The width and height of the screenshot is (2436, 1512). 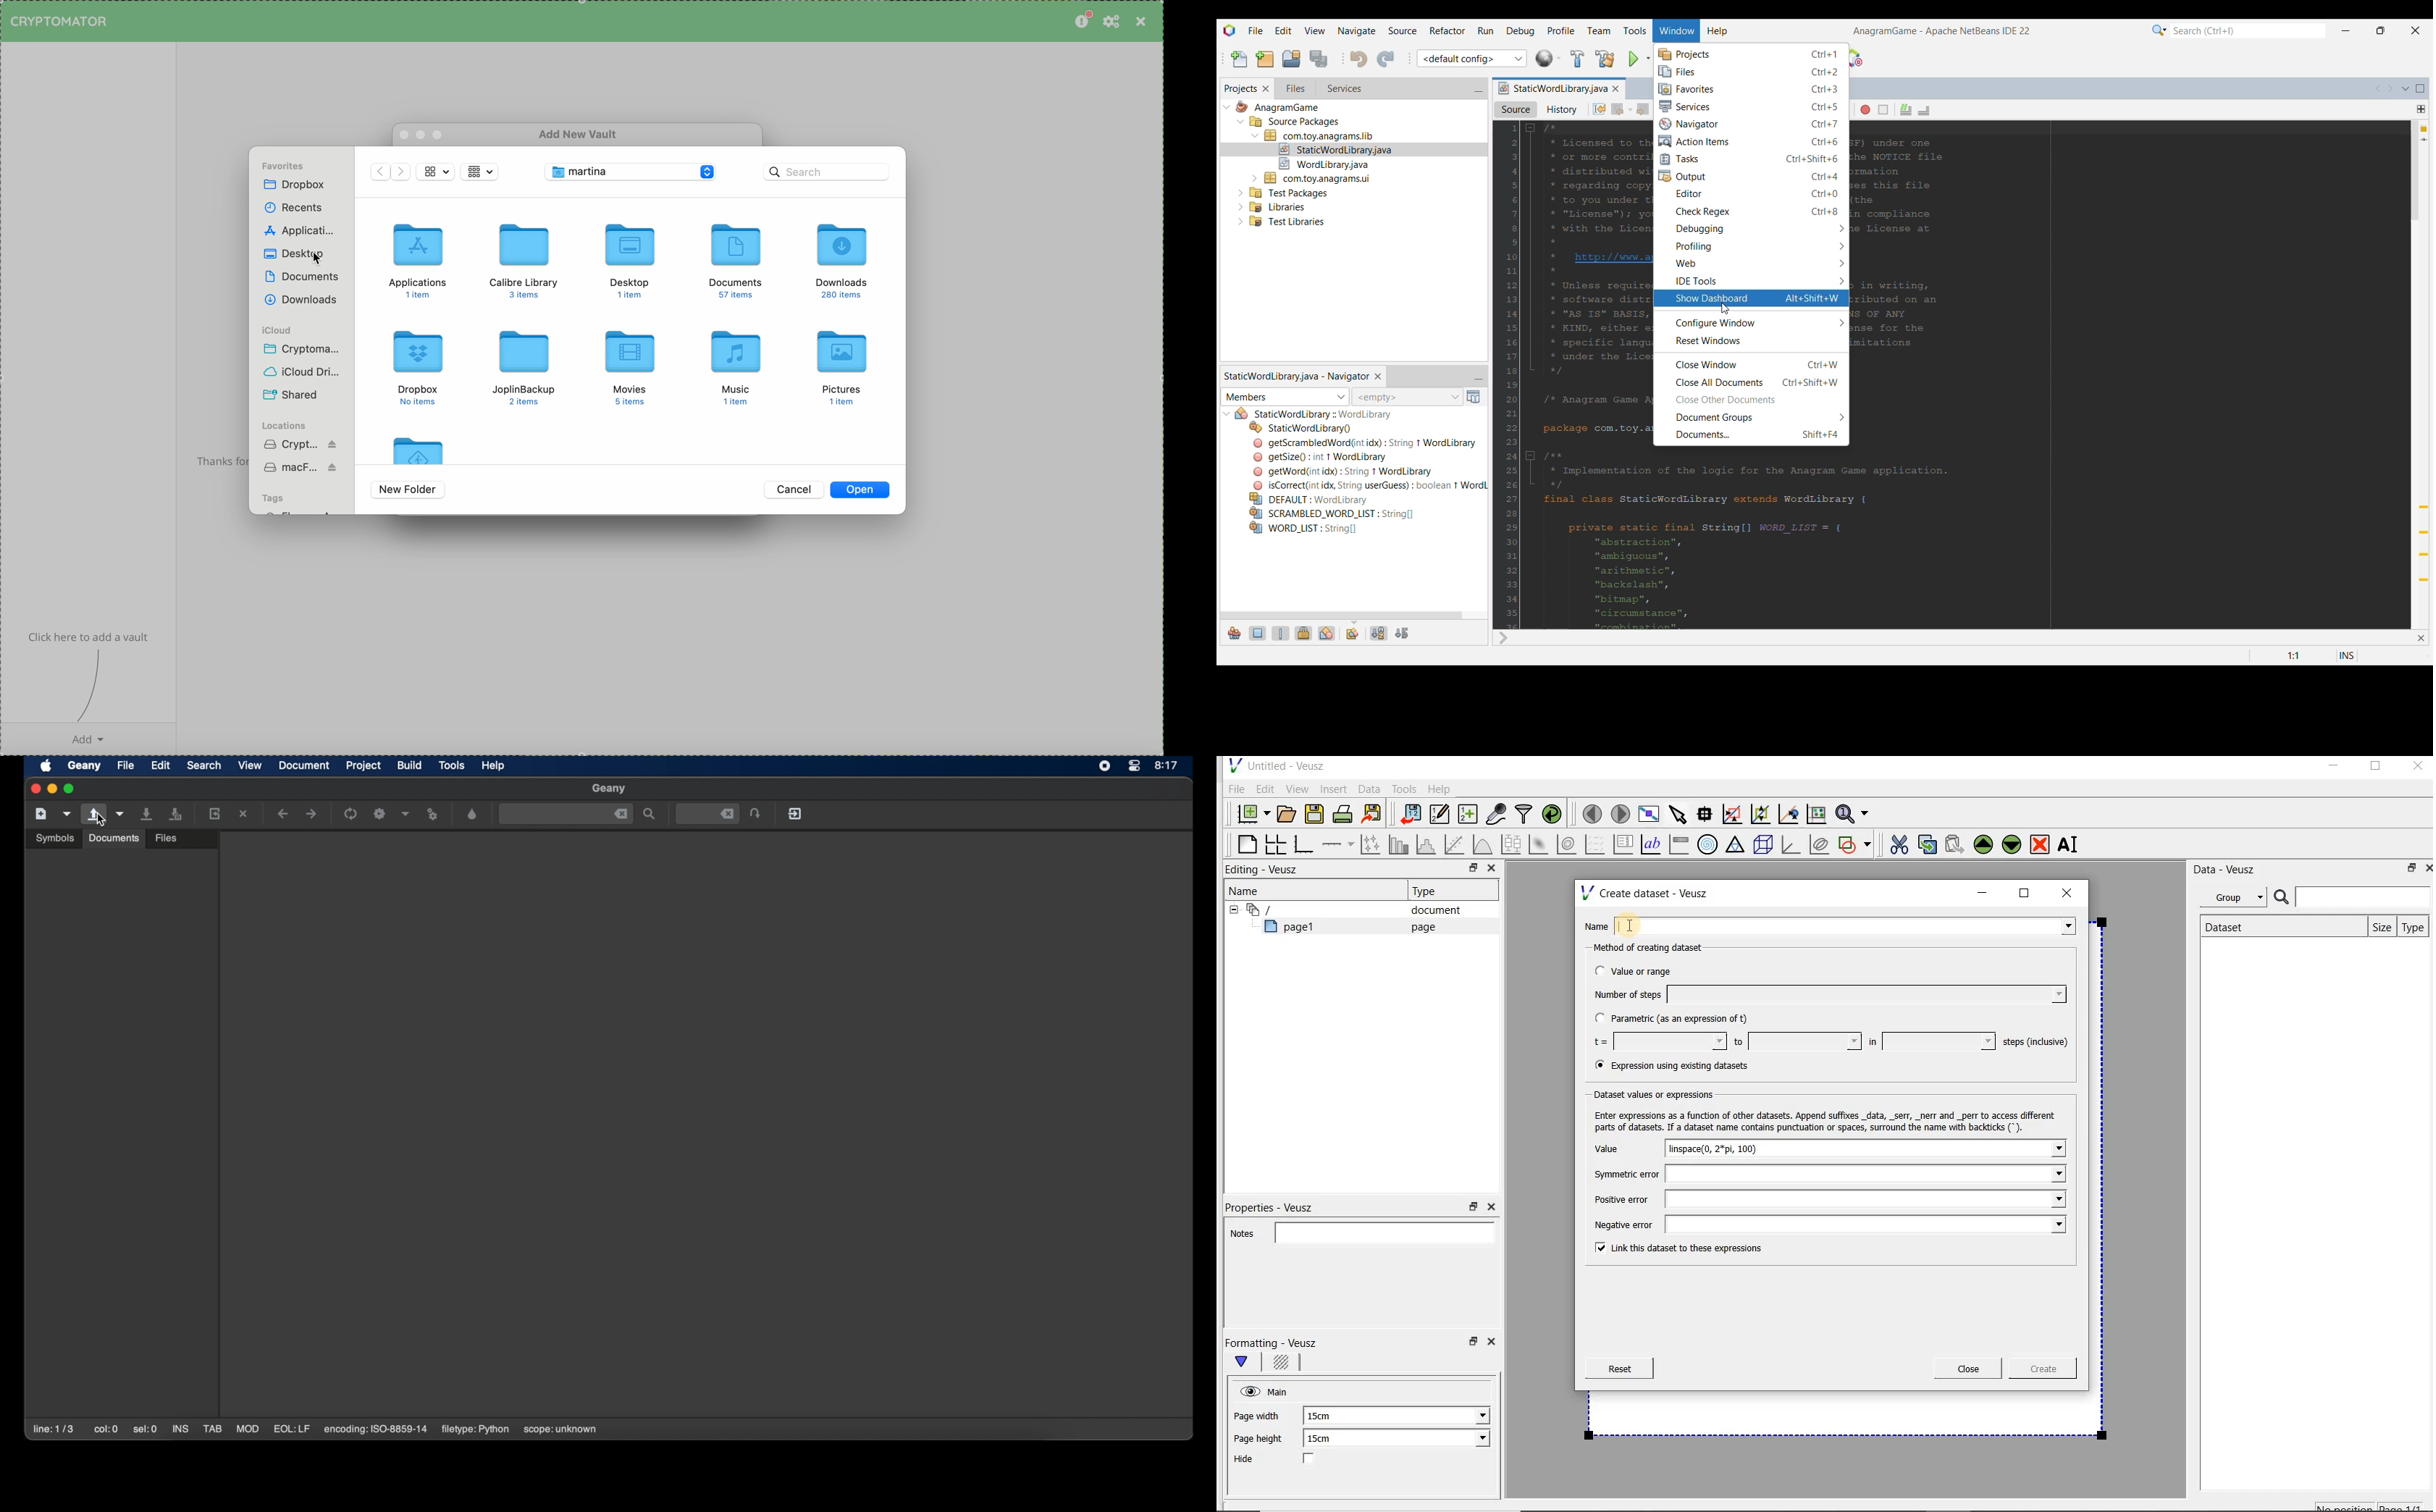 What do you see at coordinates (2041, 844) in the screenshot?
I see `remove the selected widget` at bounding box center [2041, 844].